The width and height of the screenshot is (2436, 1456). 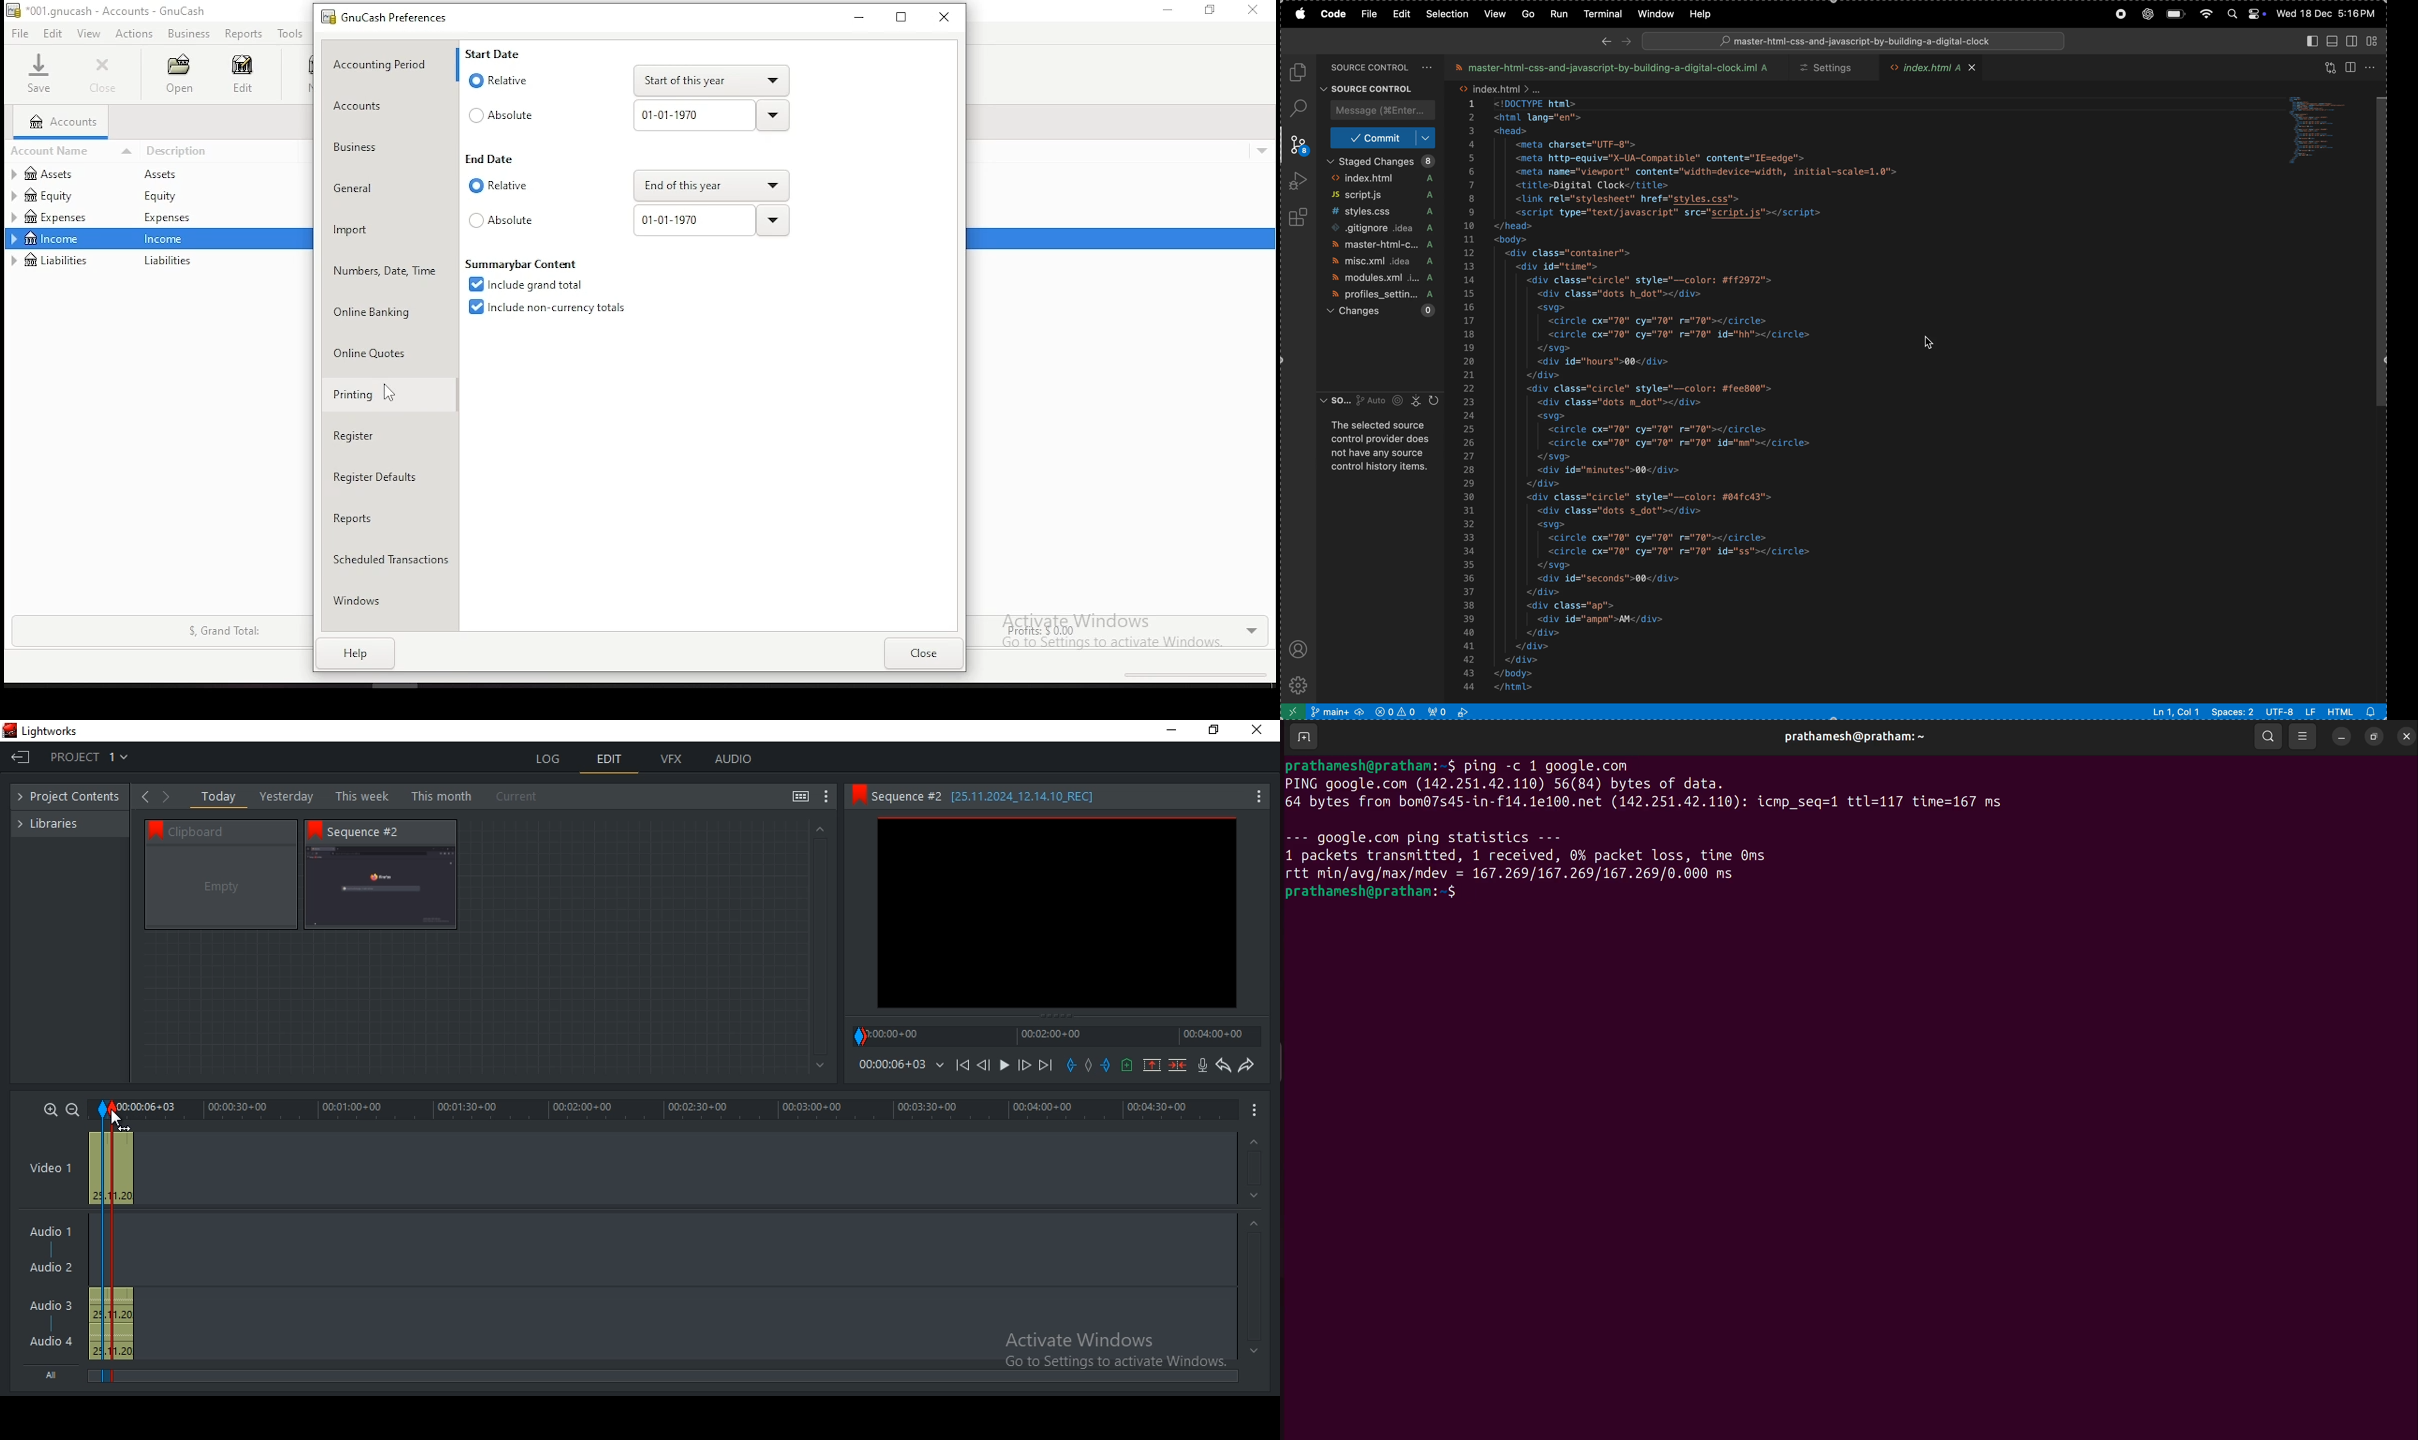 I want to click on chatgpt, so click(x=2146, y=15).